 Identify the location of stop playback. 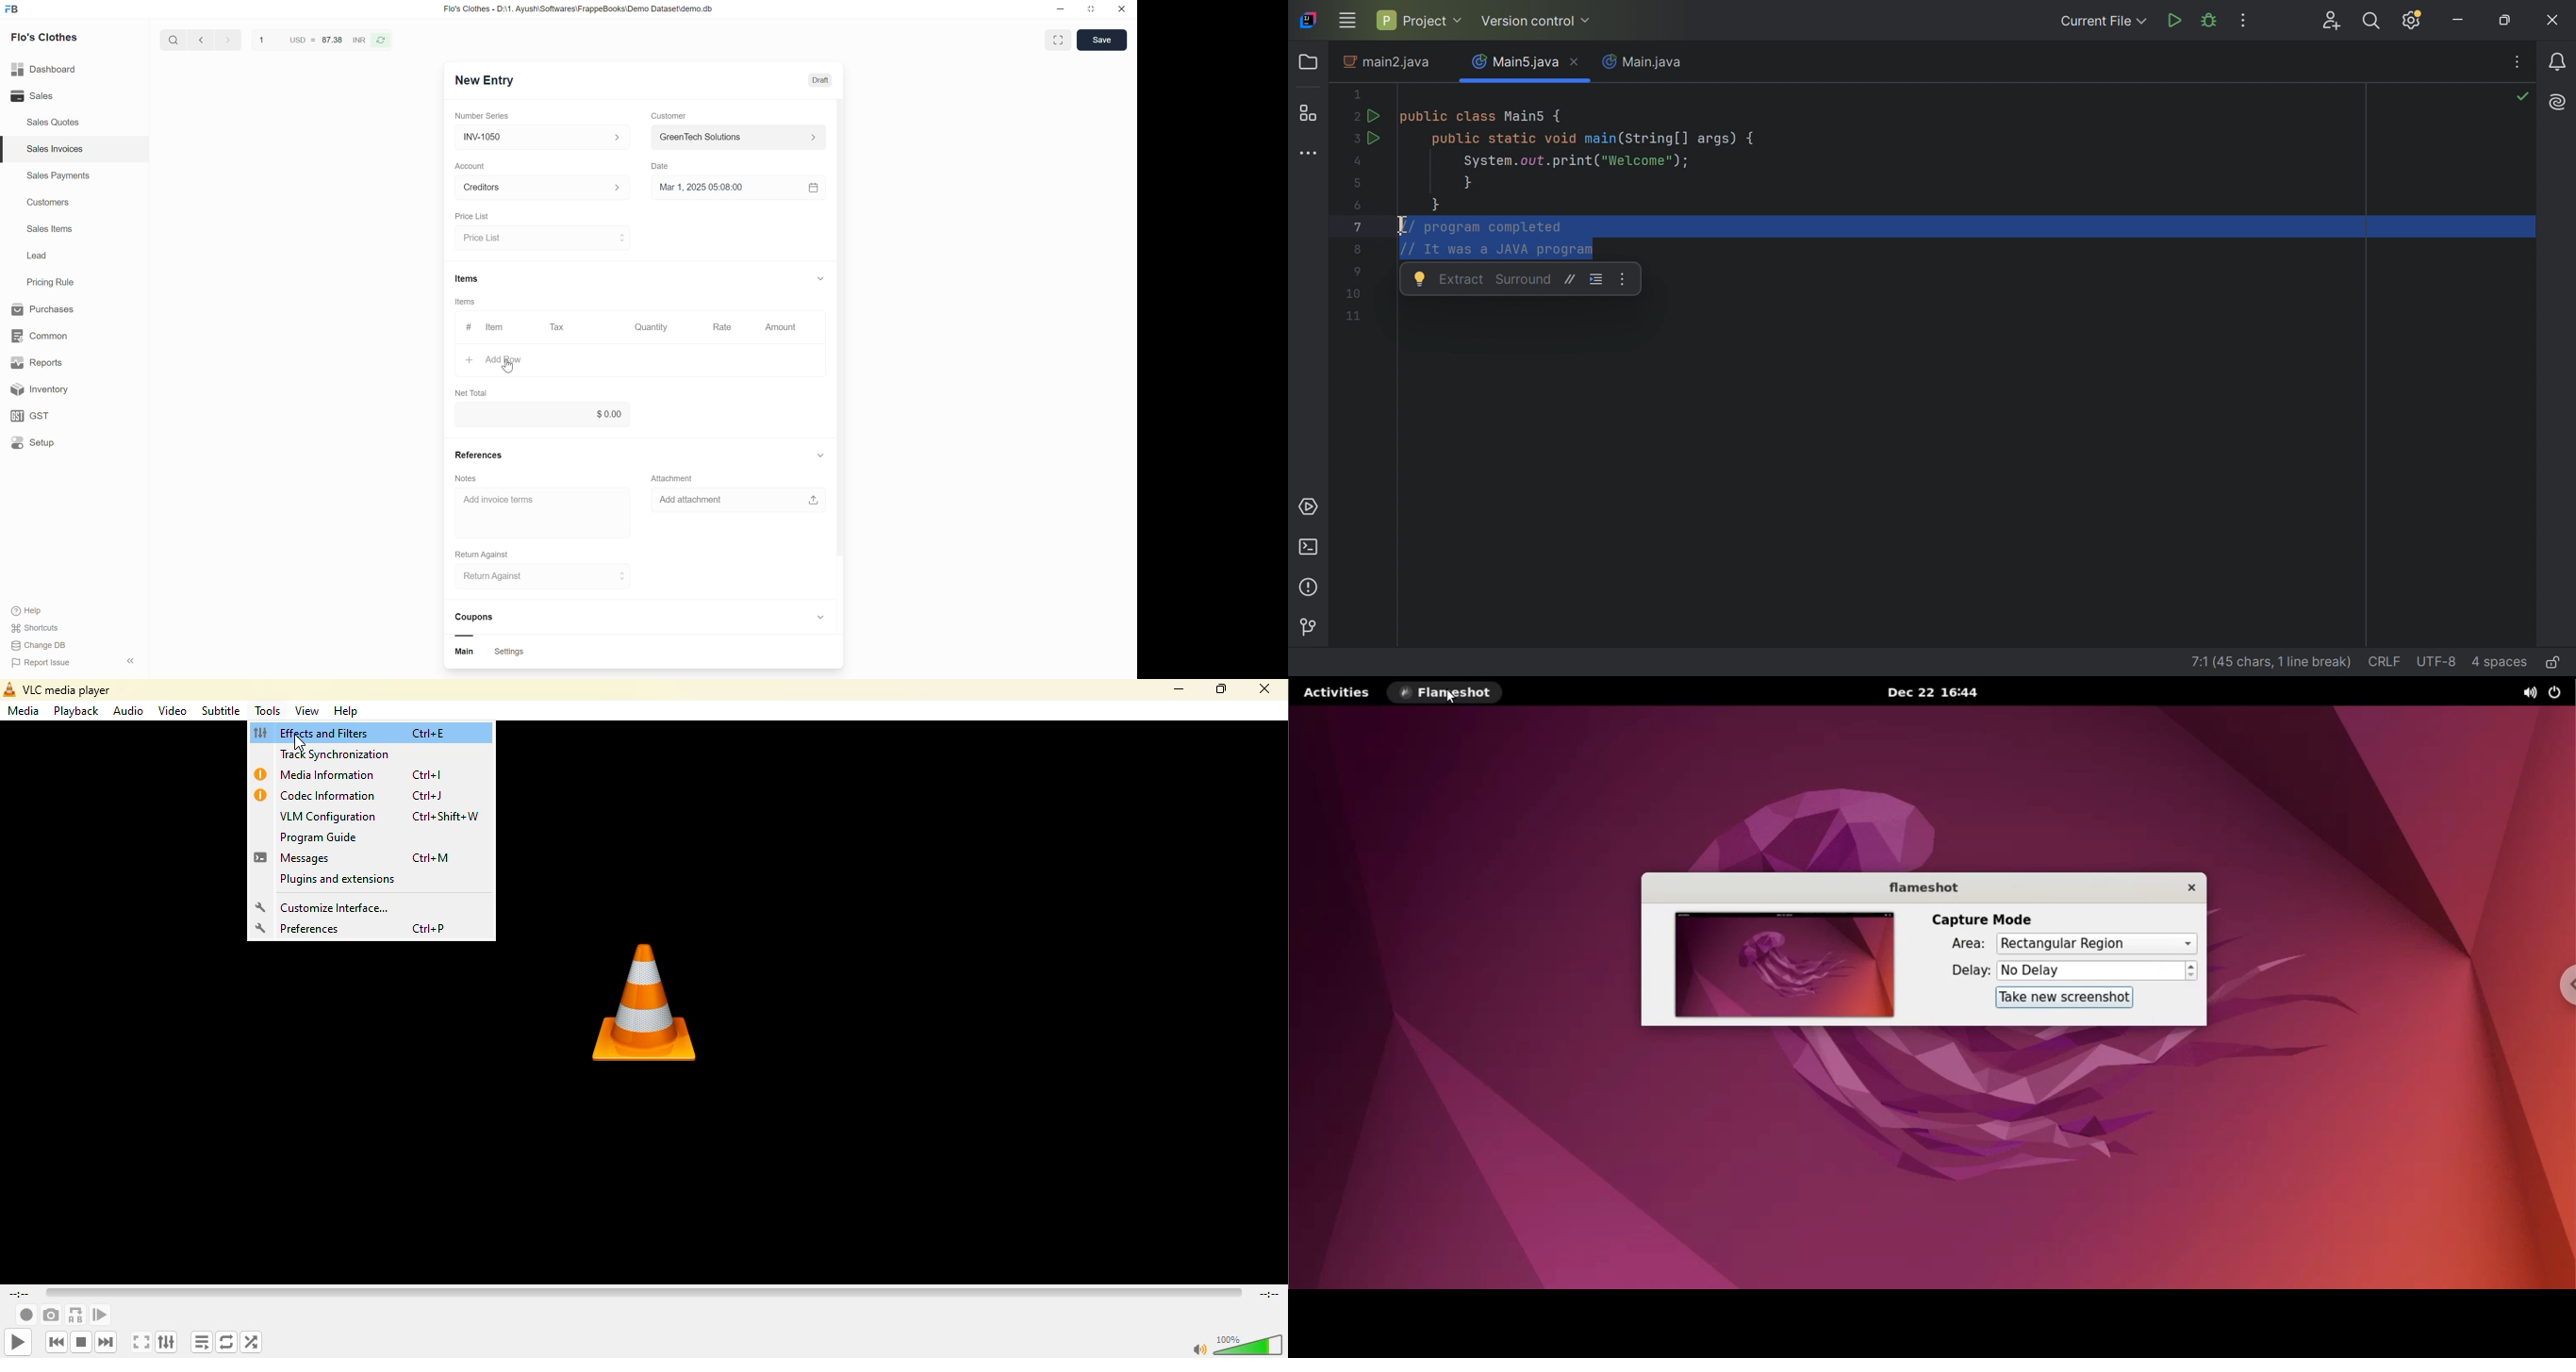
(81, 1340).